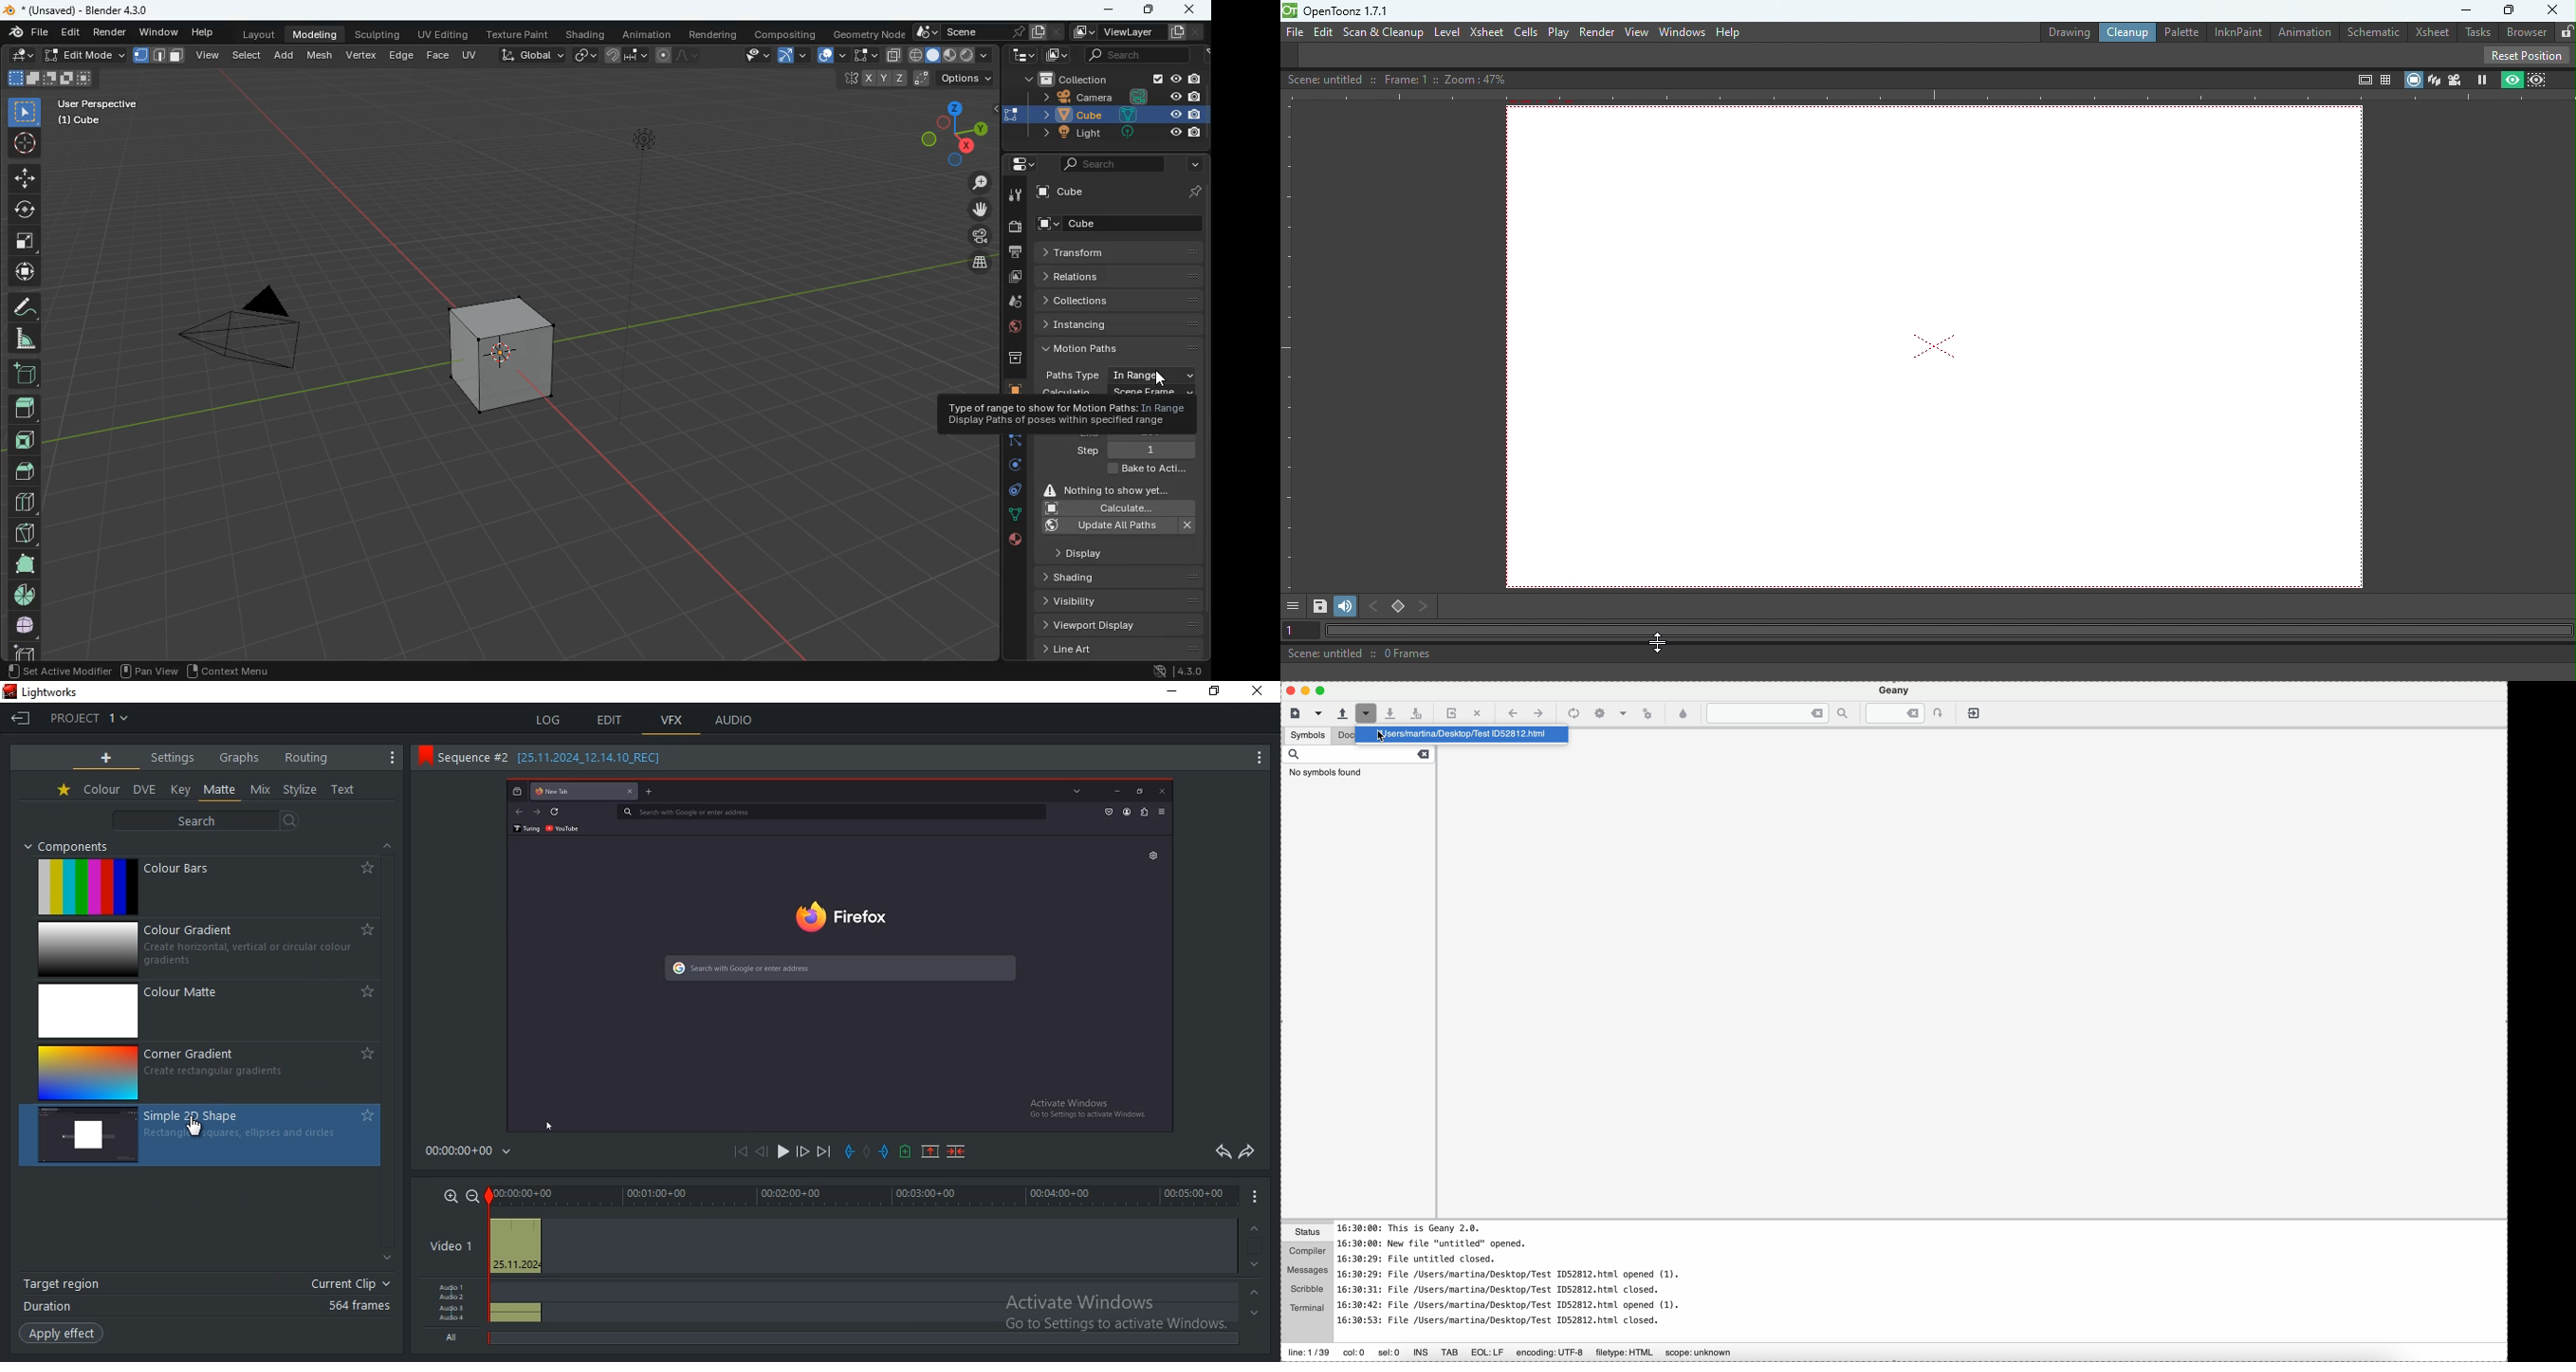 This screenshot has height=1372, width=2576. What do you see at coordinates (25, 111) in the screenshot?
I see `select` at bounding box center [25, 111].